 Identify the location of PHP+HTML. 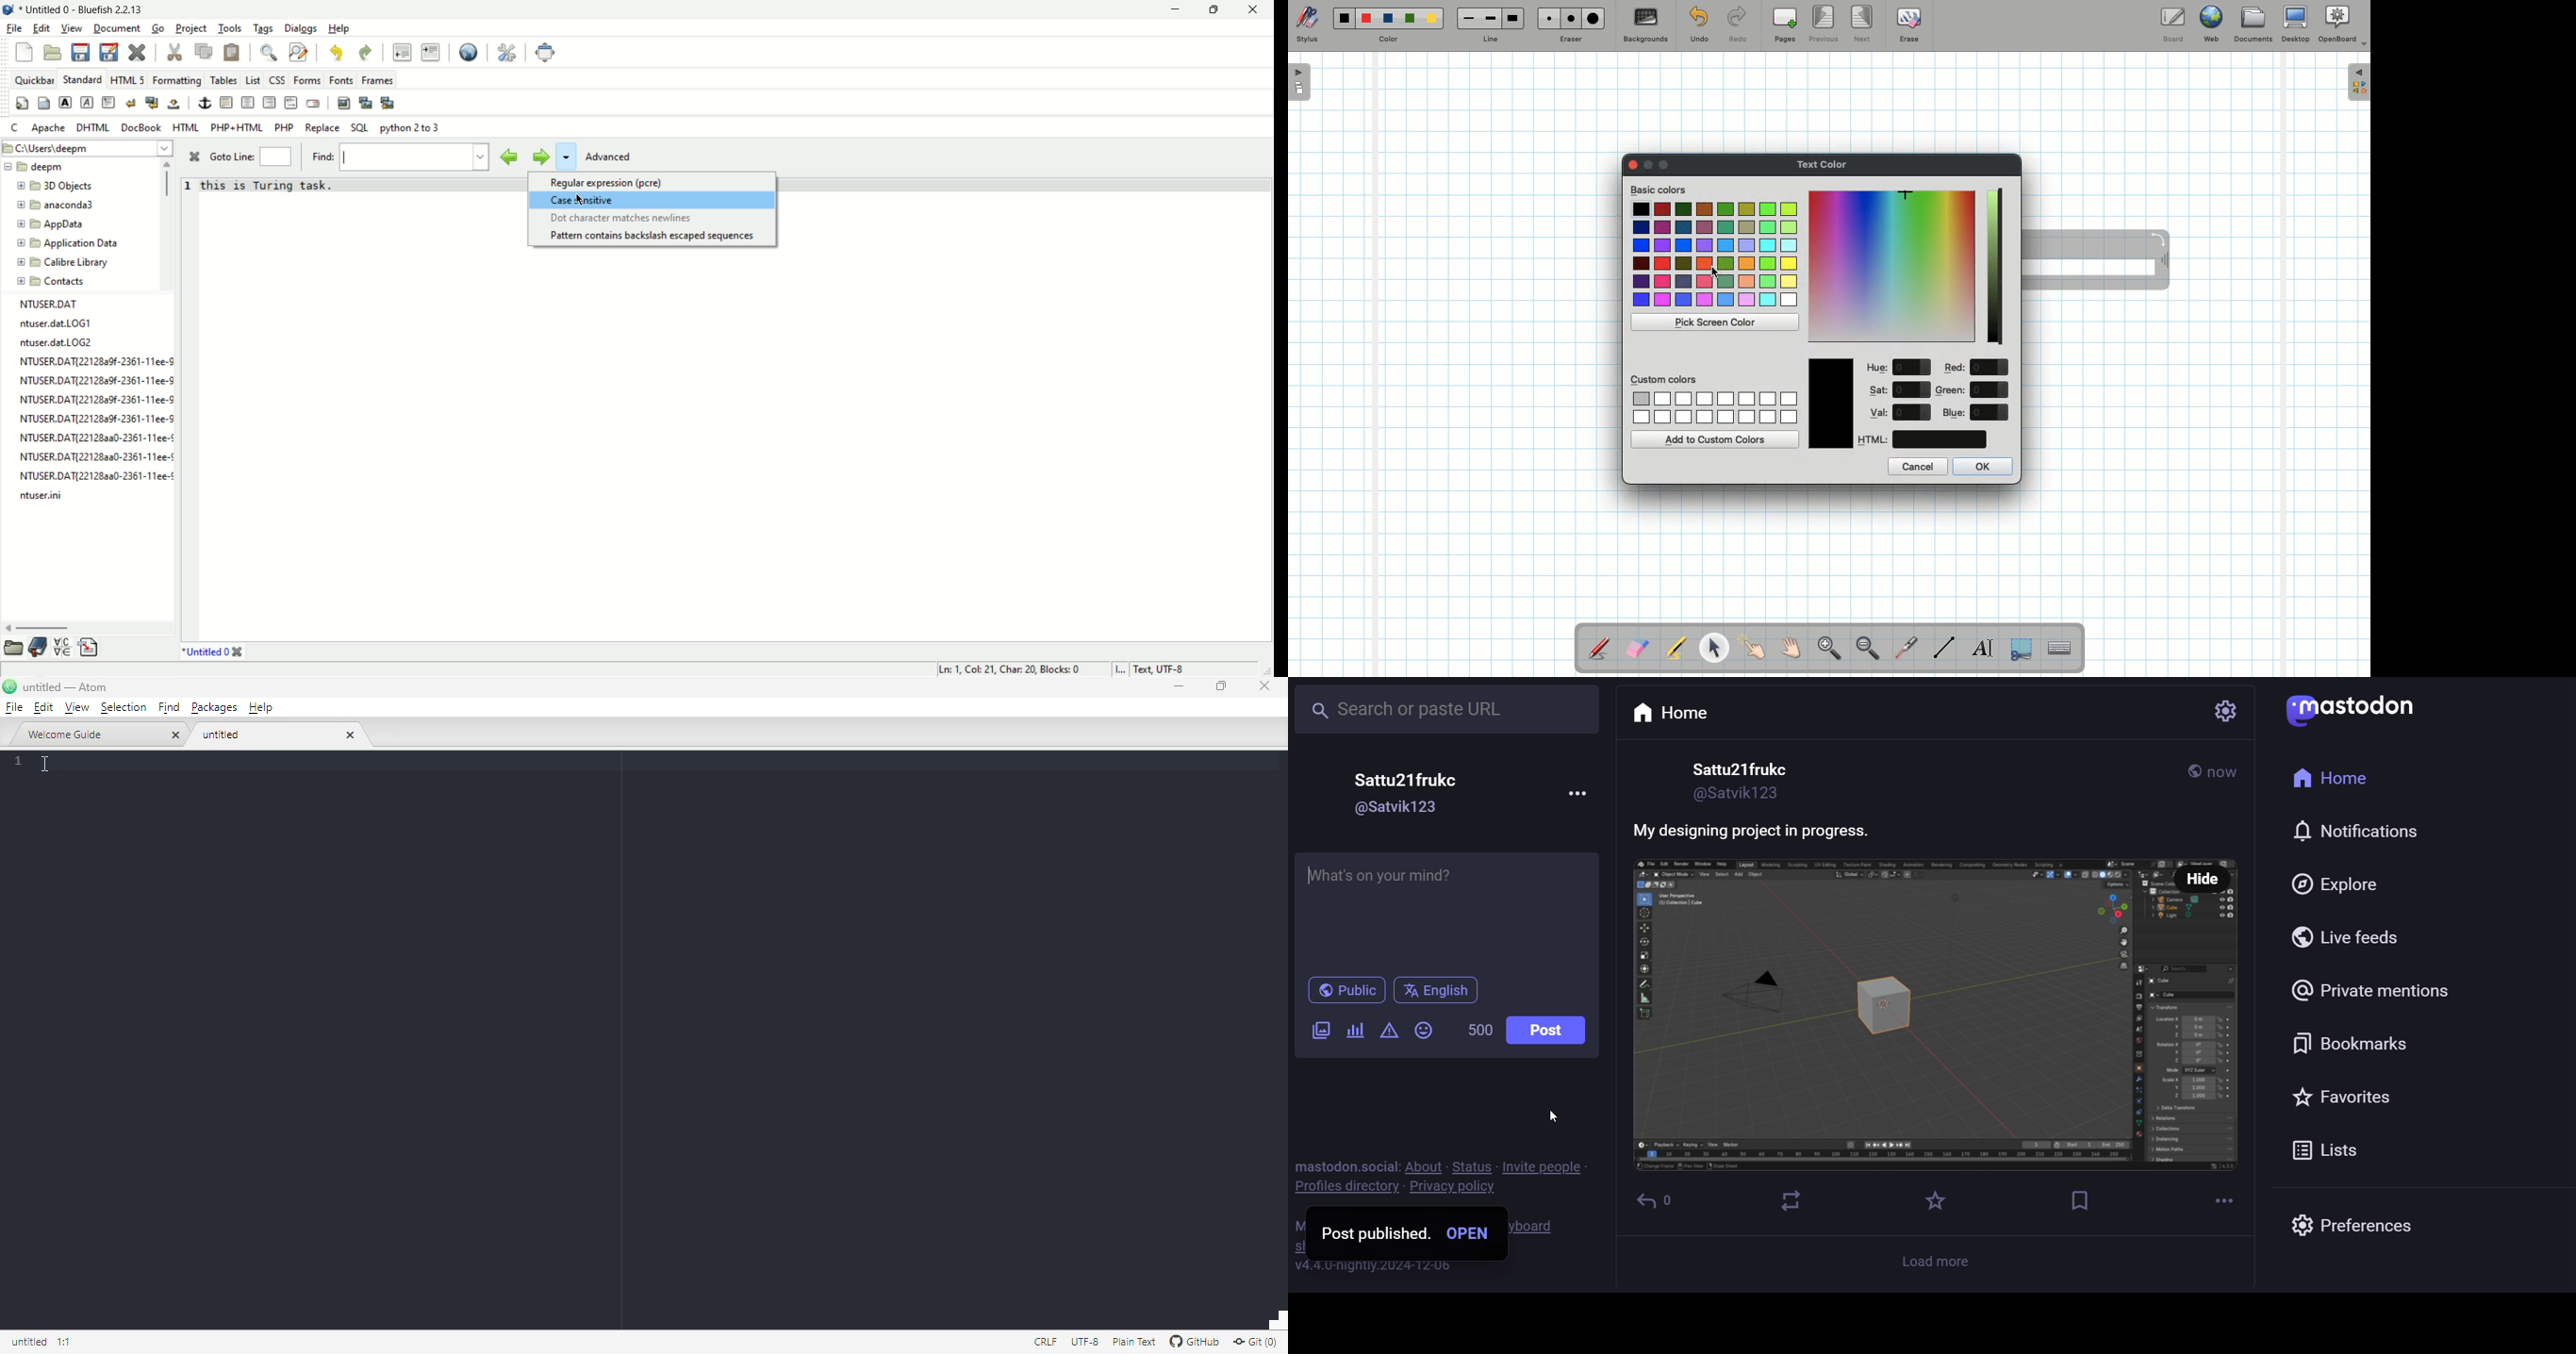
(237, 128).